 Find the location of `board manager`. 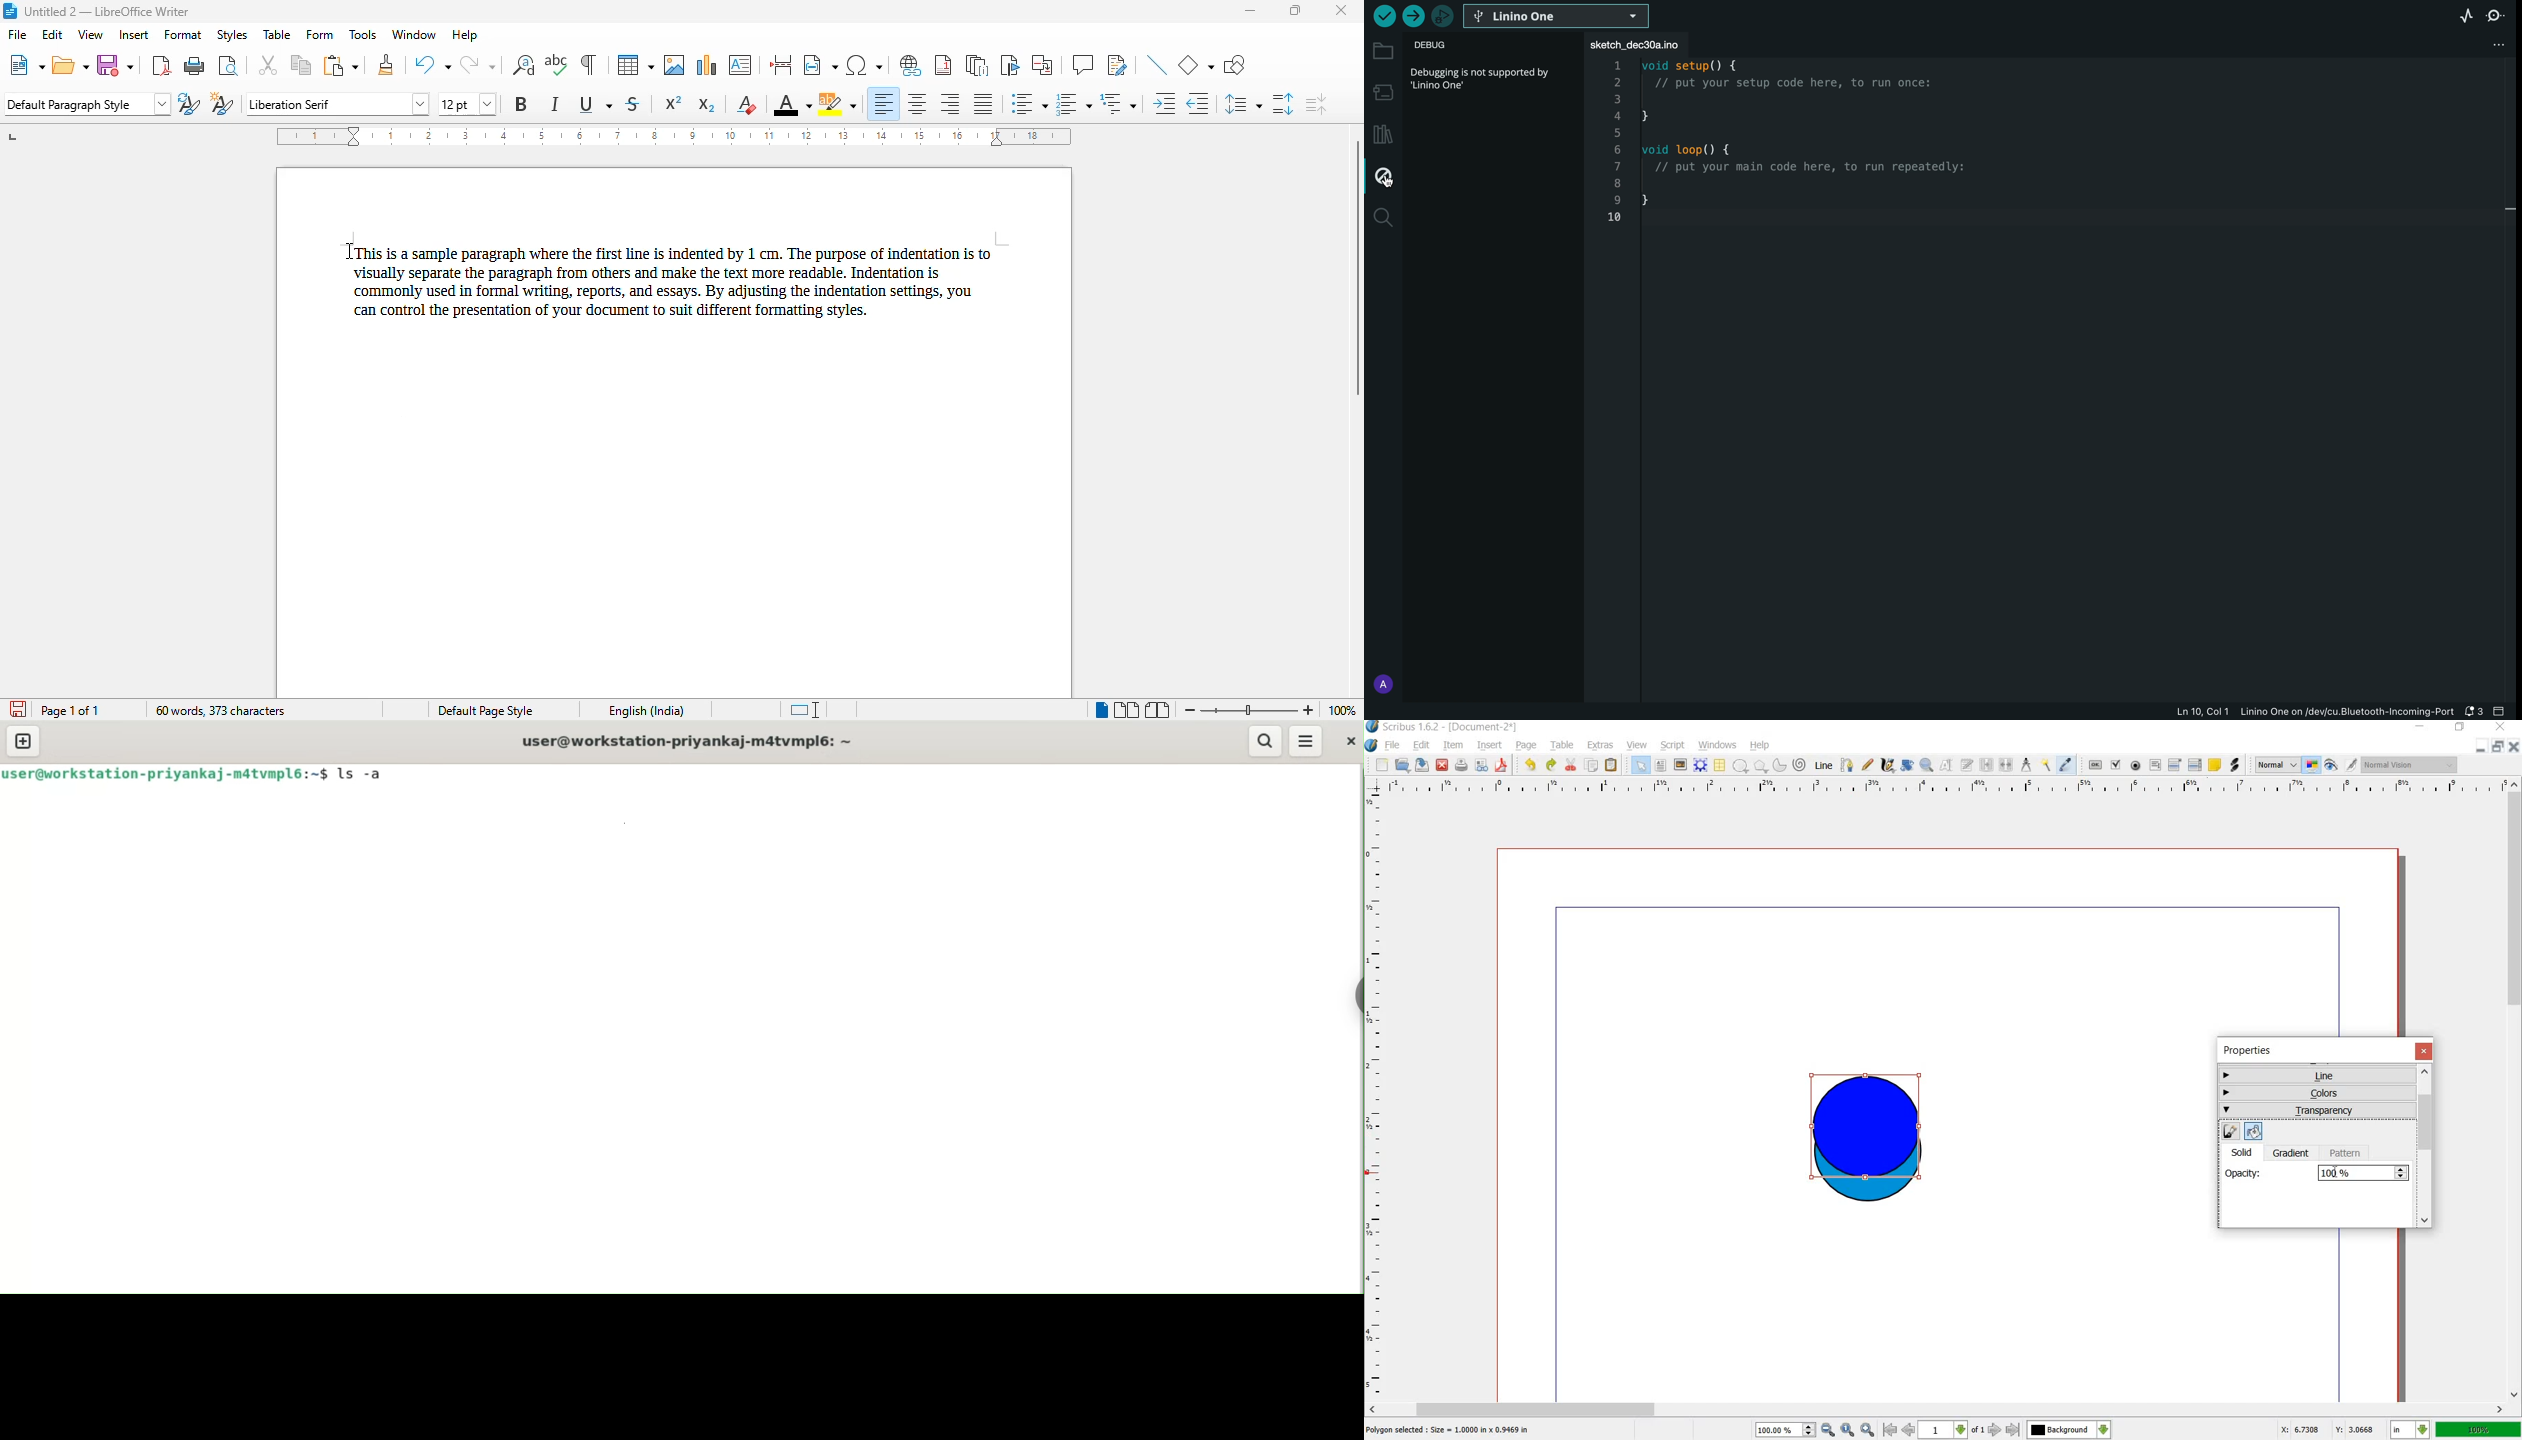

board manager is located at coordinates (1382, 90).